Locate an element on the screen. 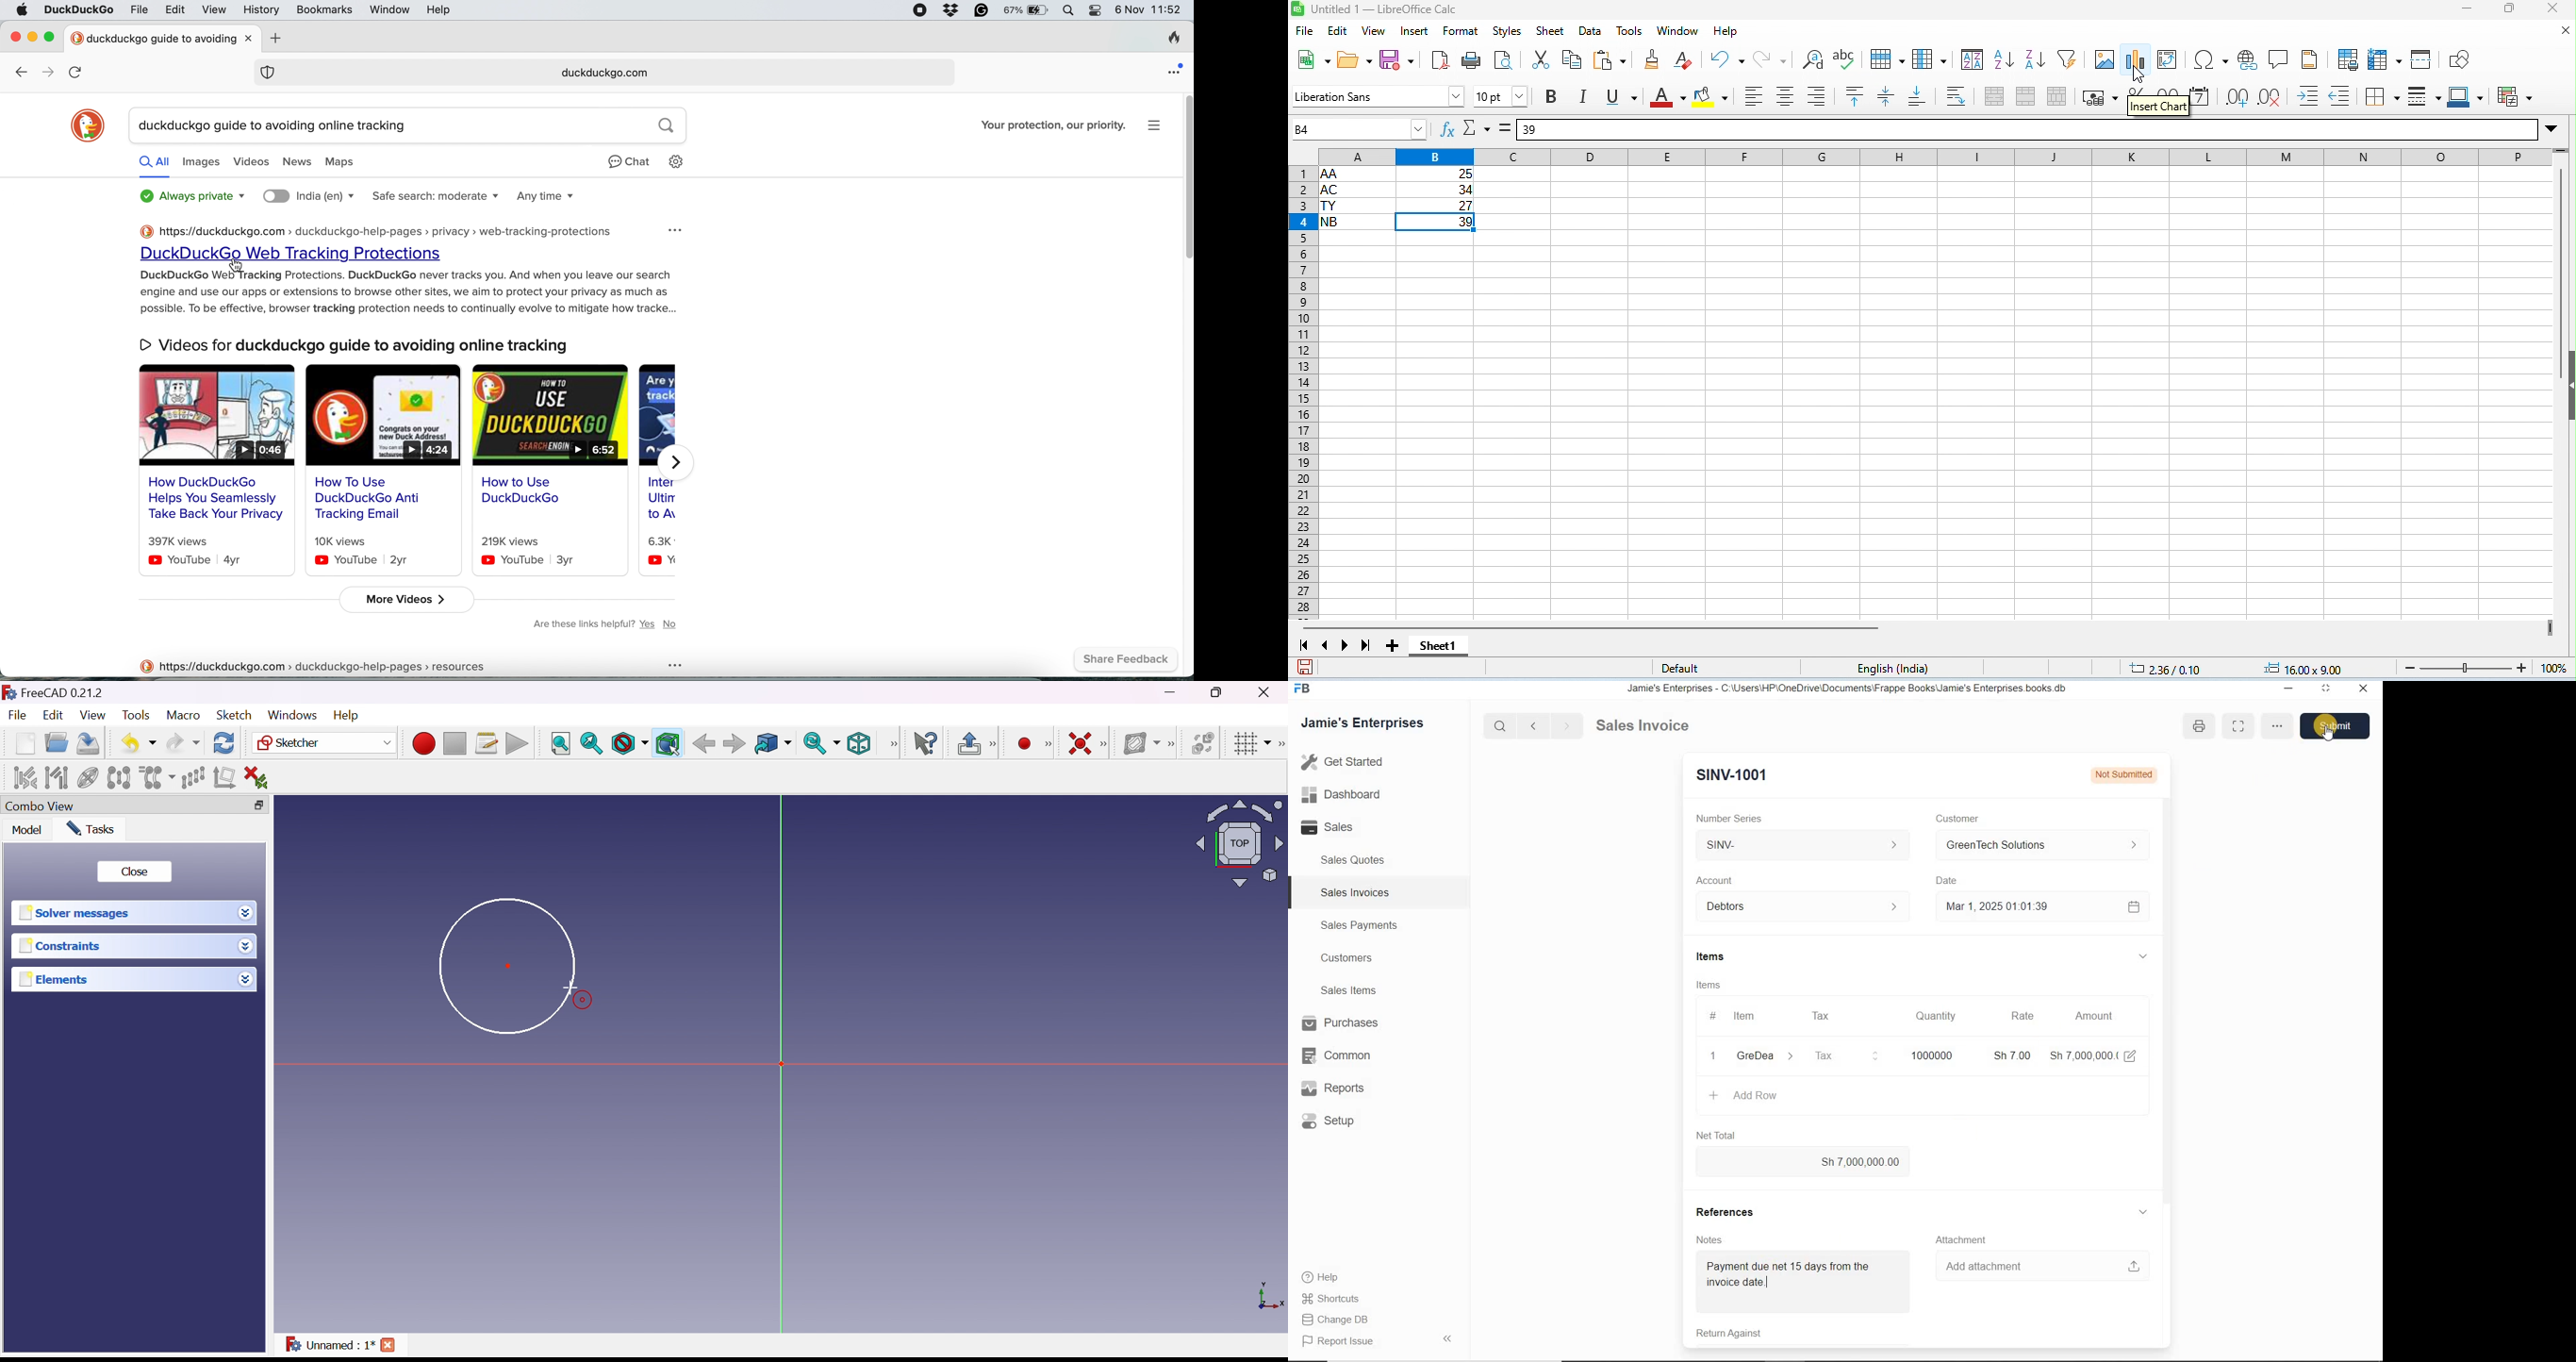 The height and width of the screenshot is (1372, 2576). Sketcher -spline tools is located at coordinates (1173, 745).